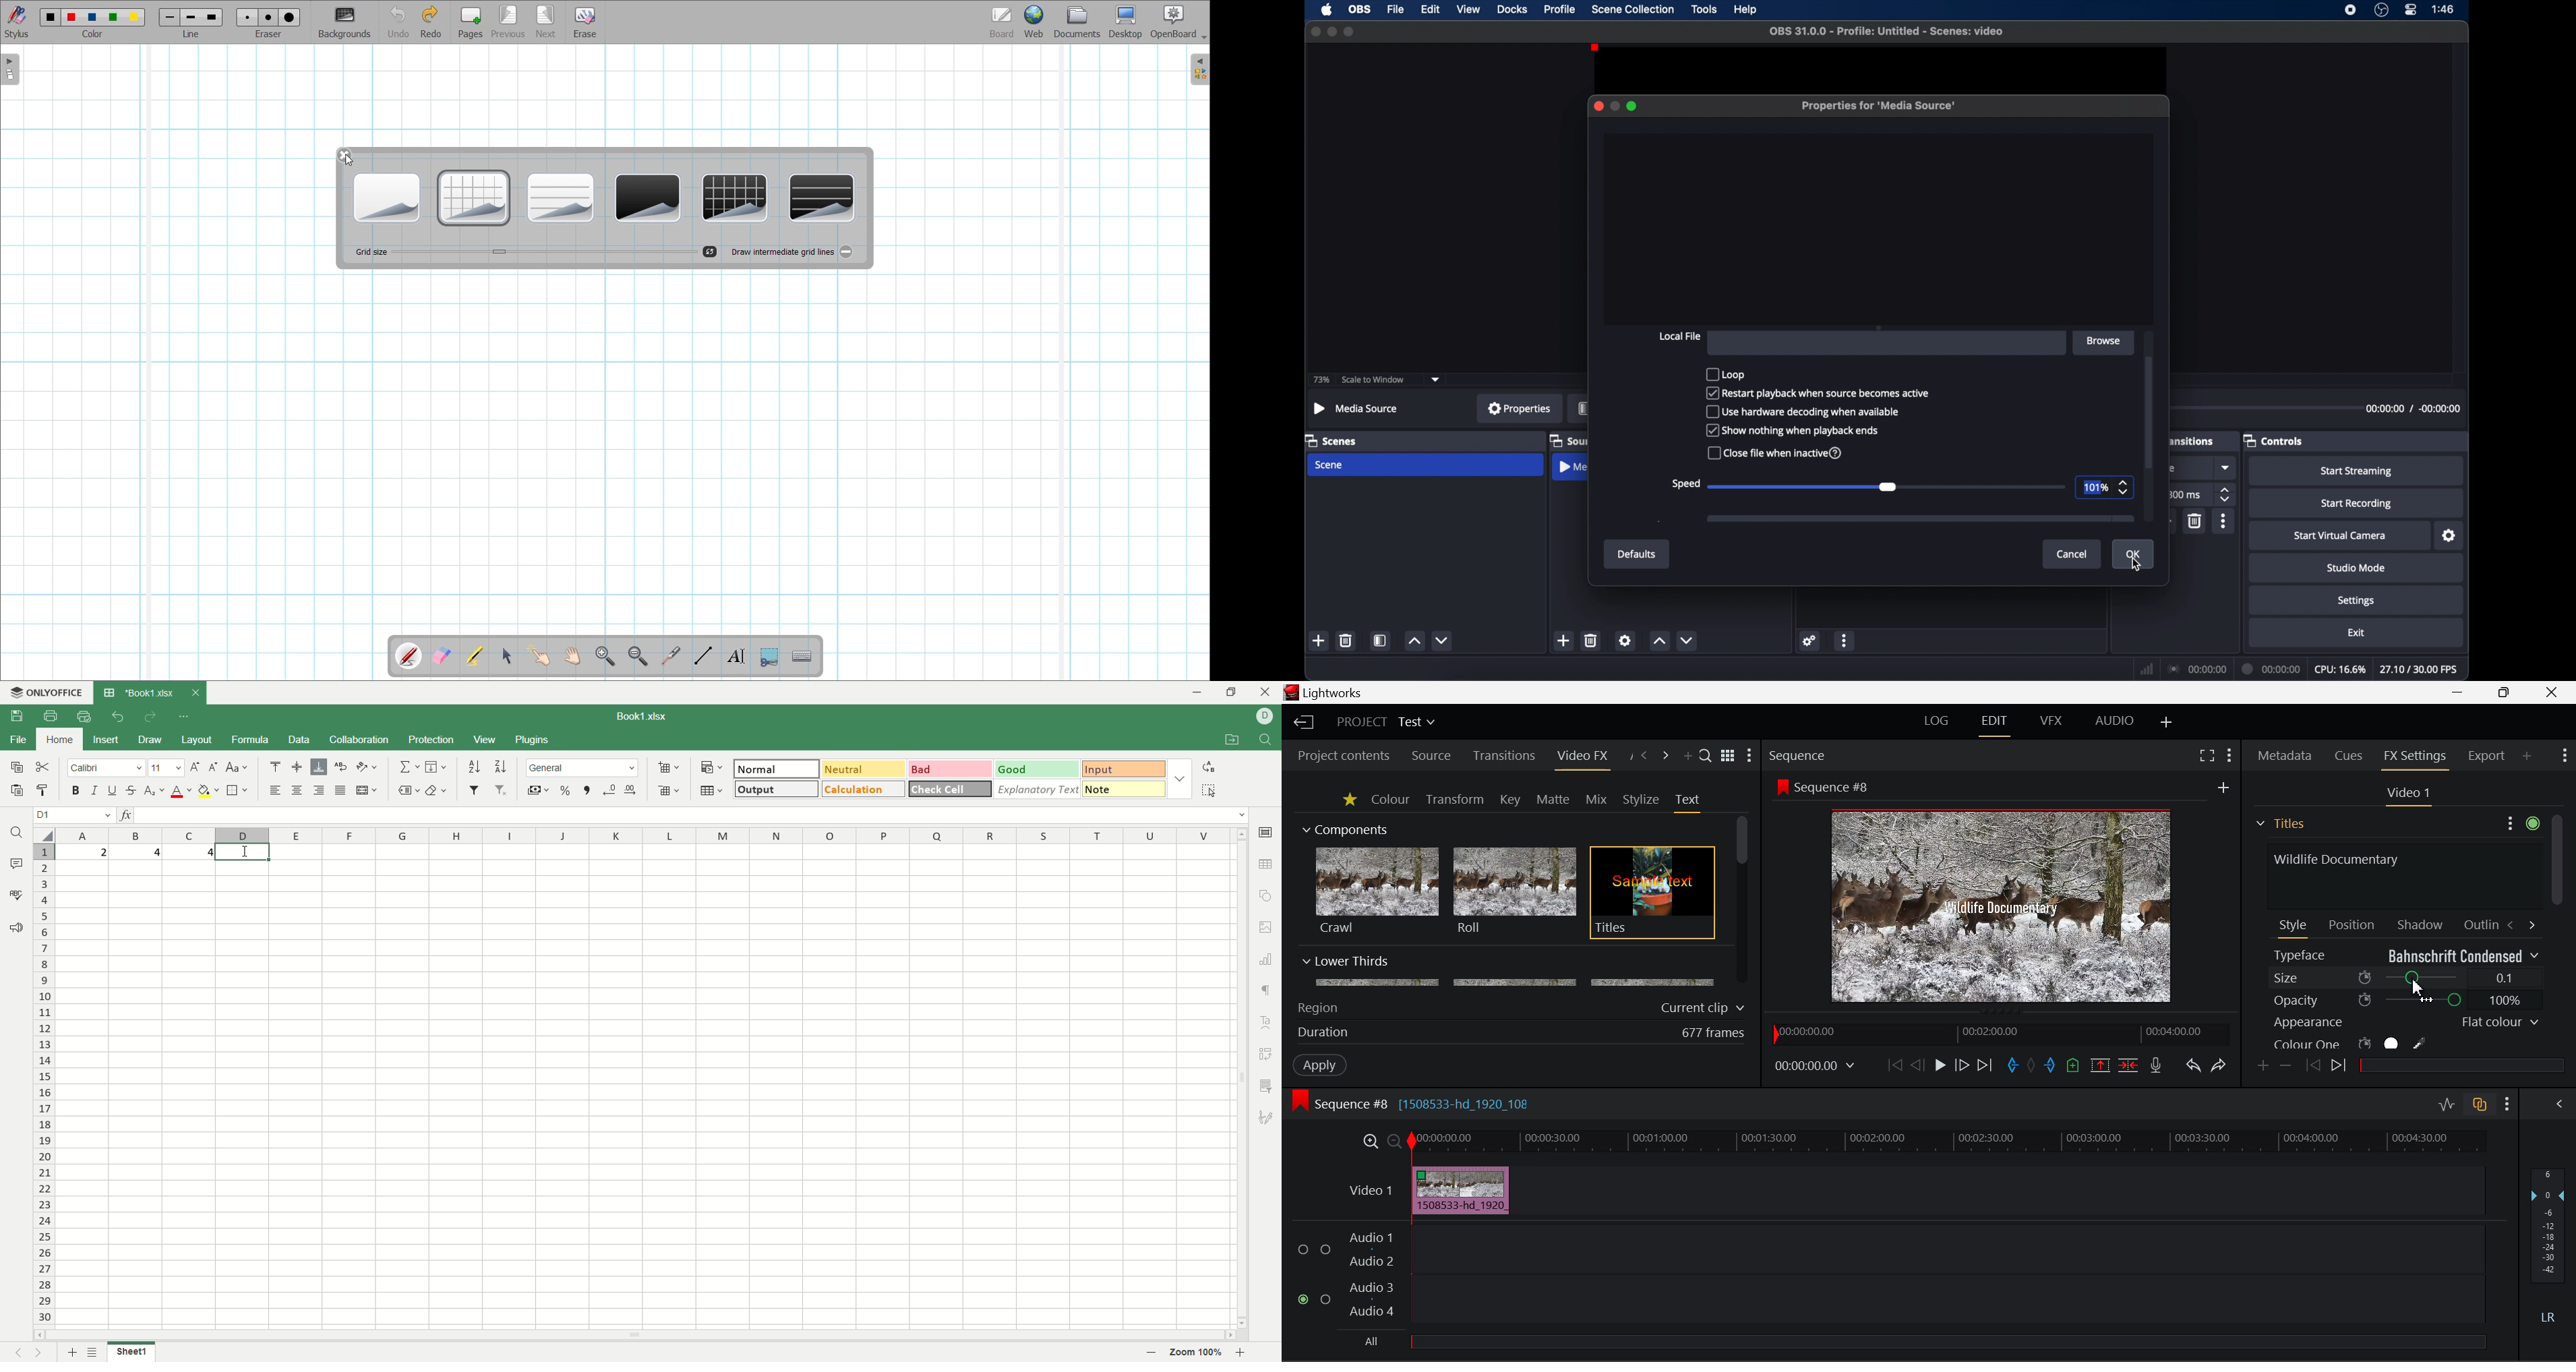 Image resolution: width=2576 pixels, height=1372 pixels. Describe the element at coordinates (1415, 641) in the screenshot. I see `increment` at that location.